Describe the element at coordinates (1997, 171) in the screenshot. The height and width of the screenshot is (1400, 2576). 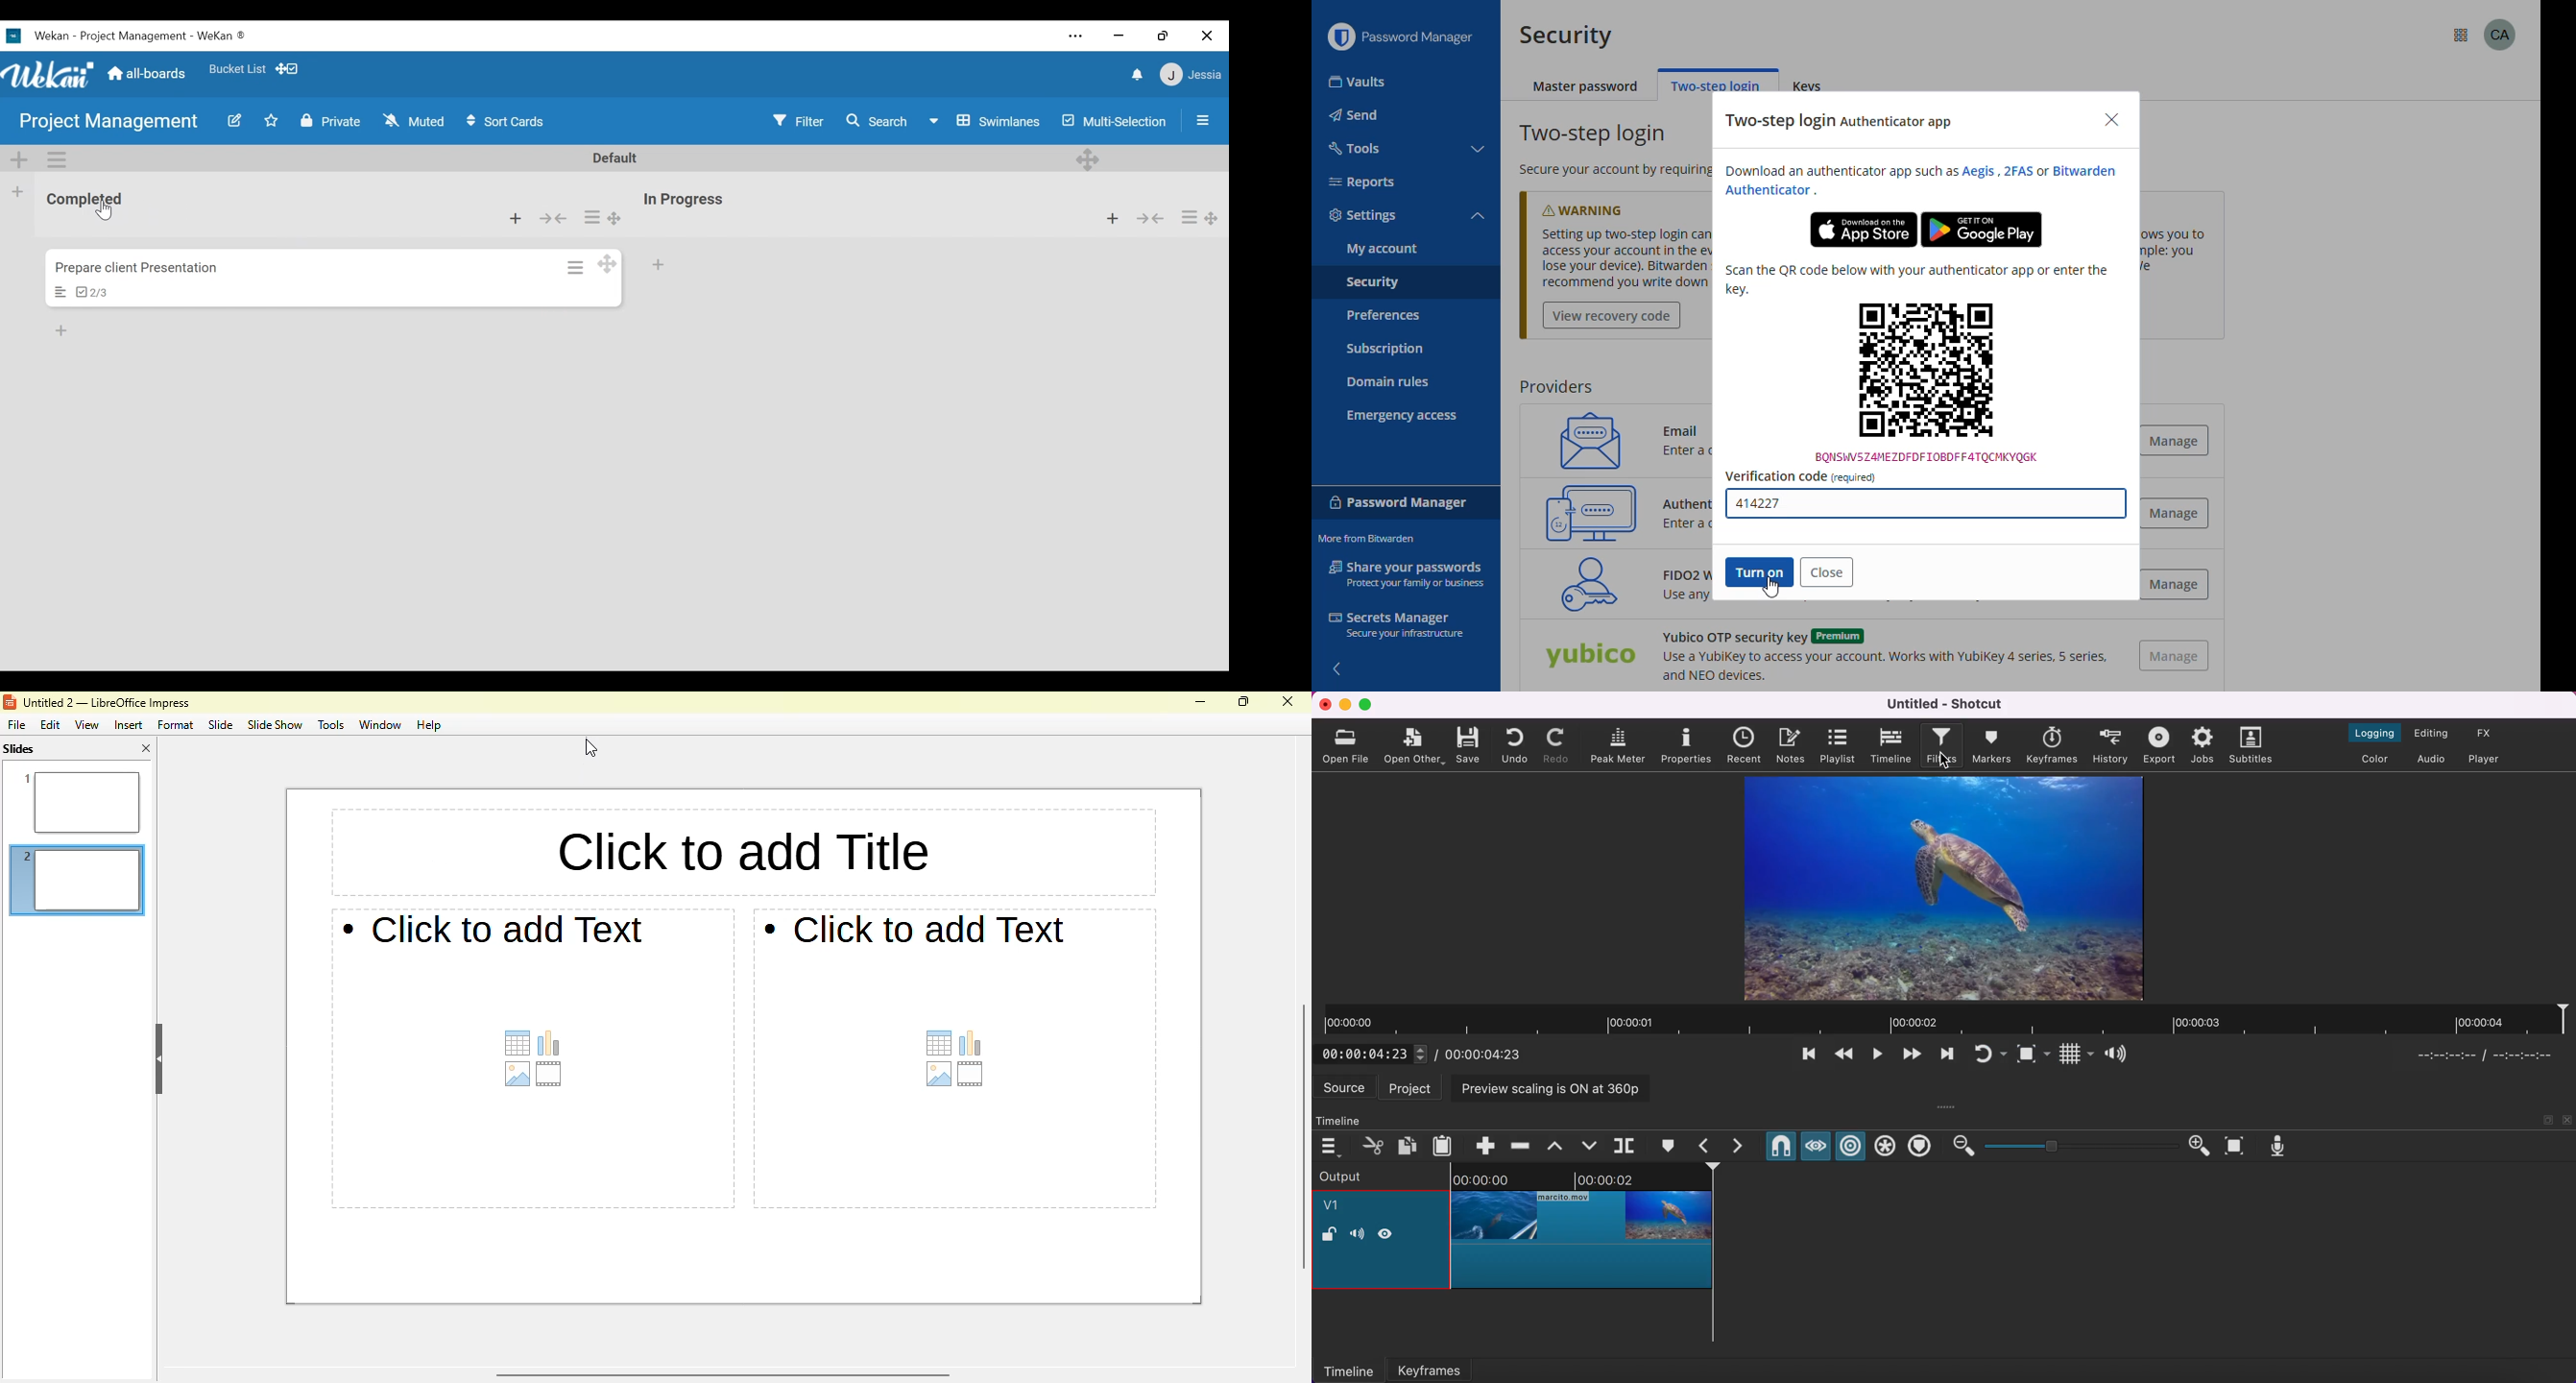
I see `Aegis , 2FAS` at that location.